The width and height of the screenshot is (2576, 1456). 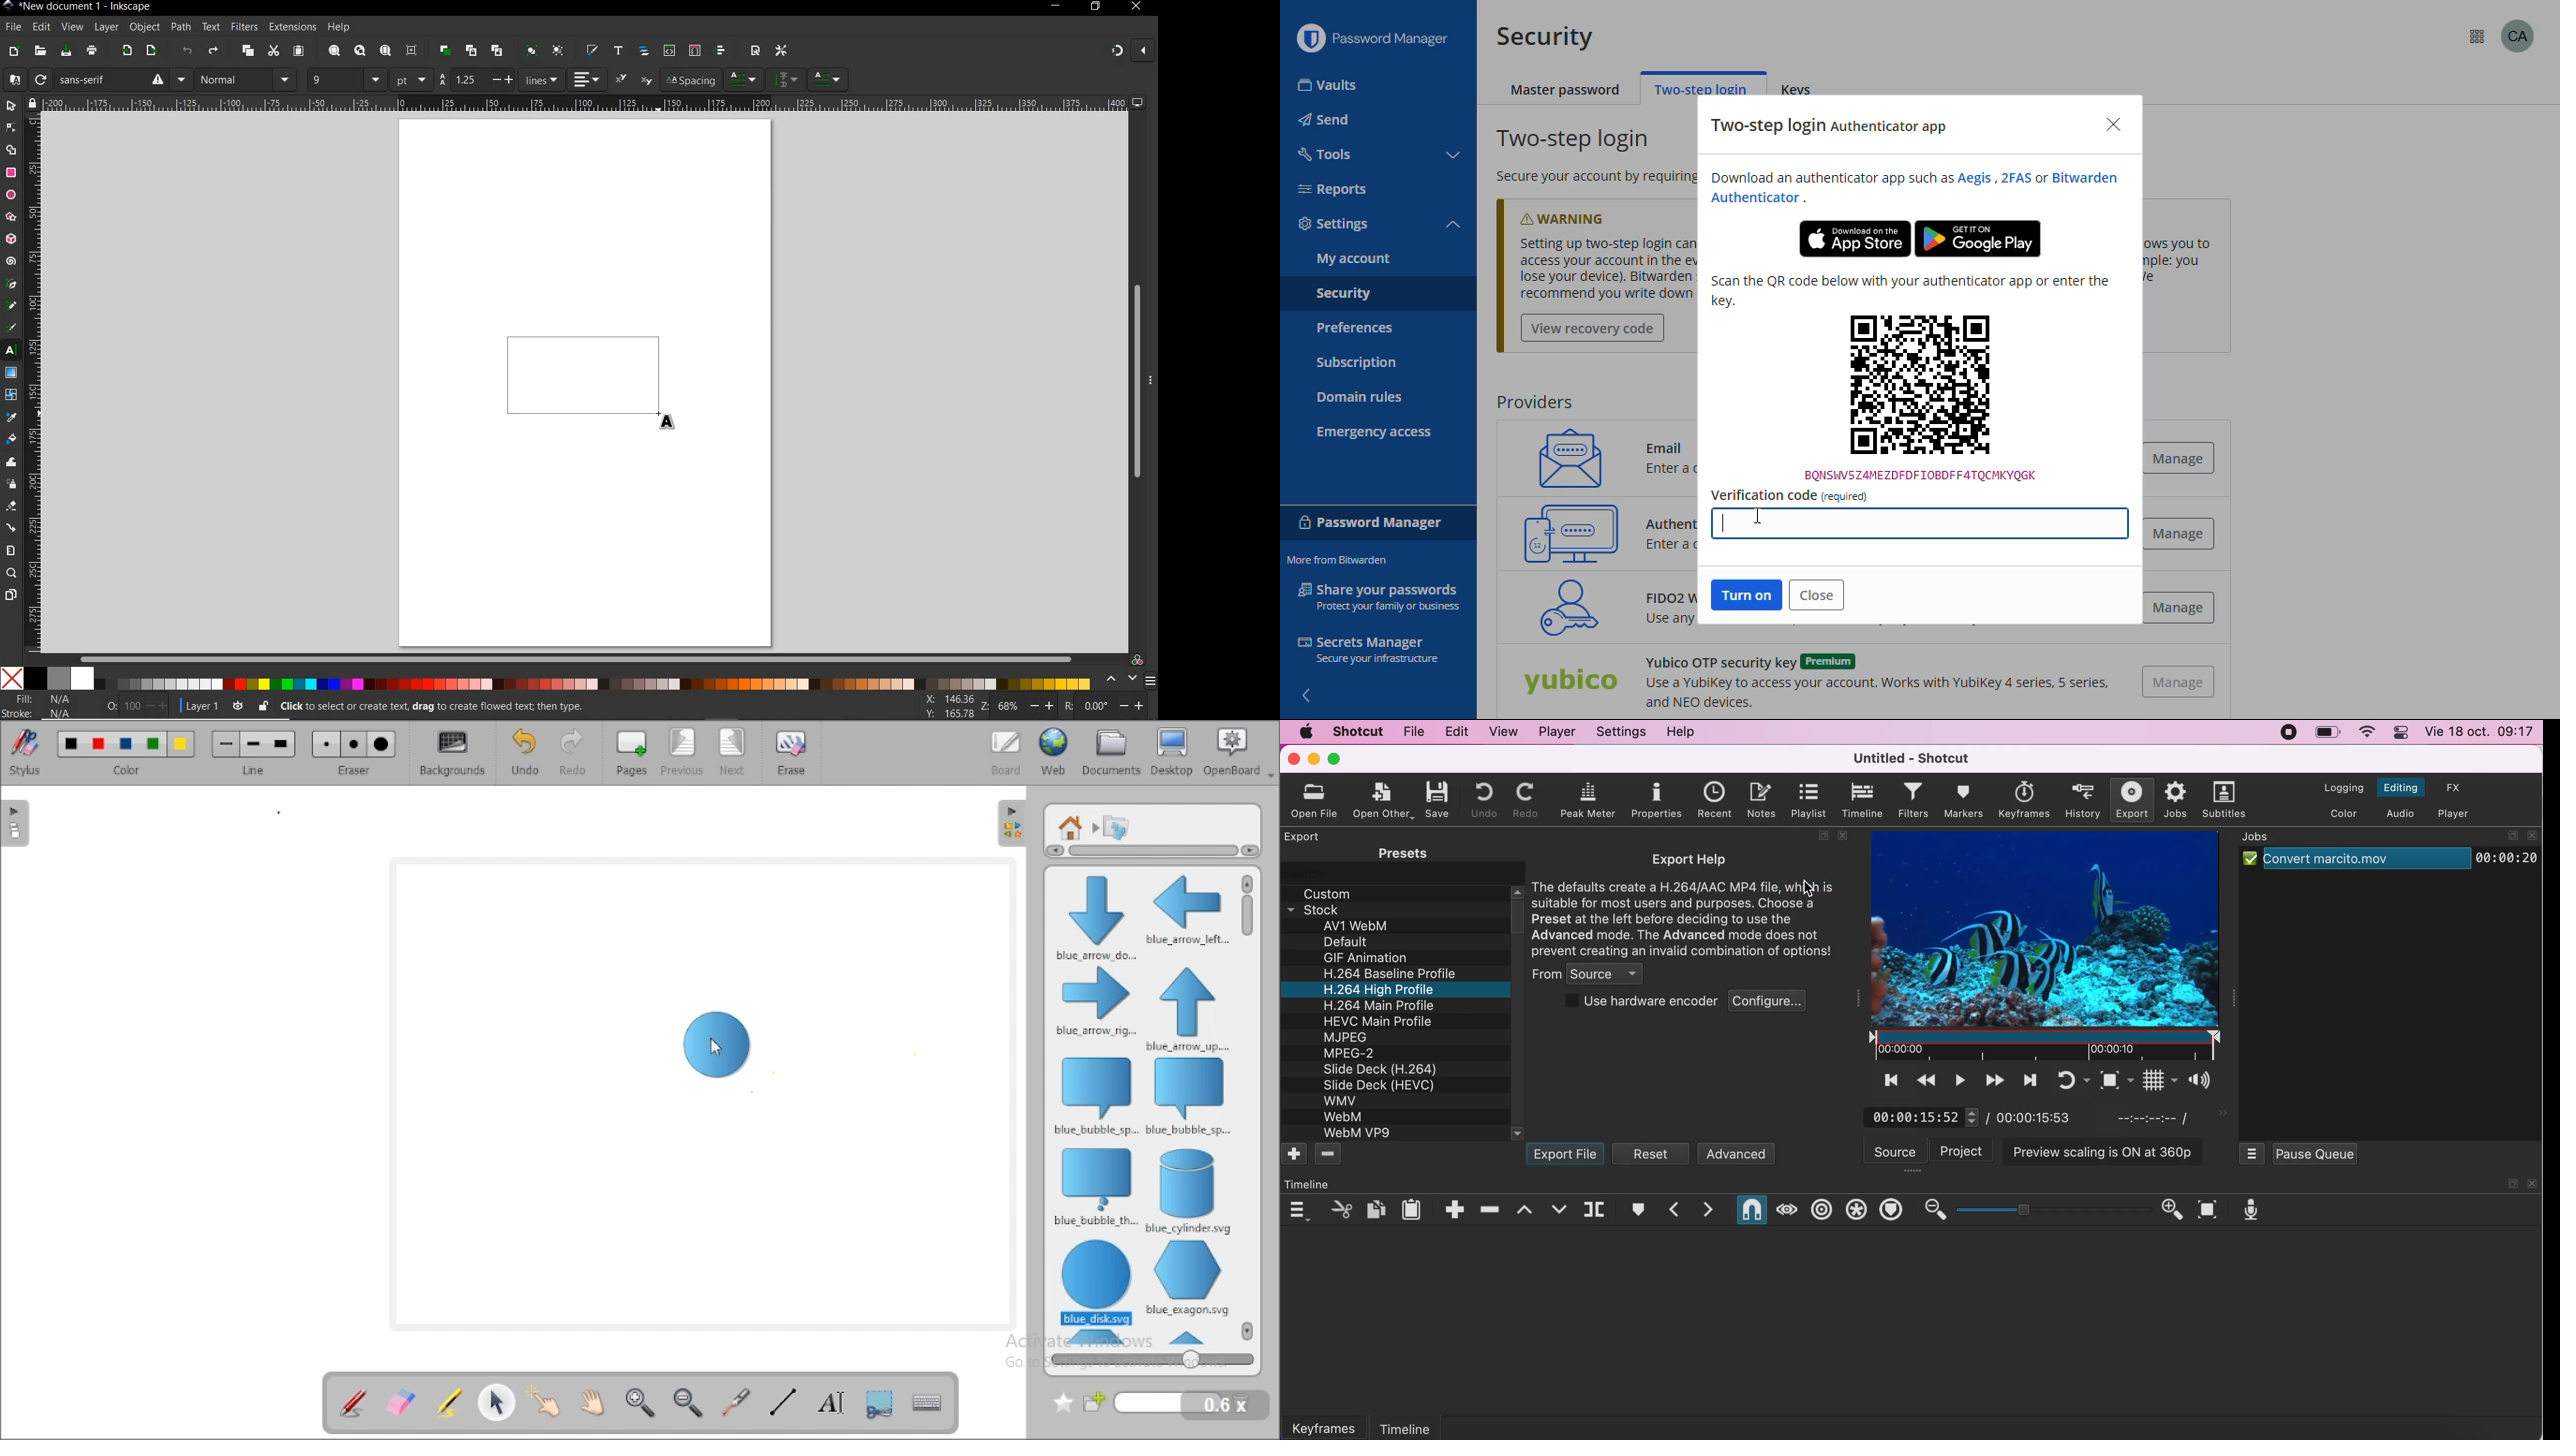 I want to click on zoom graduation, so click(x=2054, y=1210).